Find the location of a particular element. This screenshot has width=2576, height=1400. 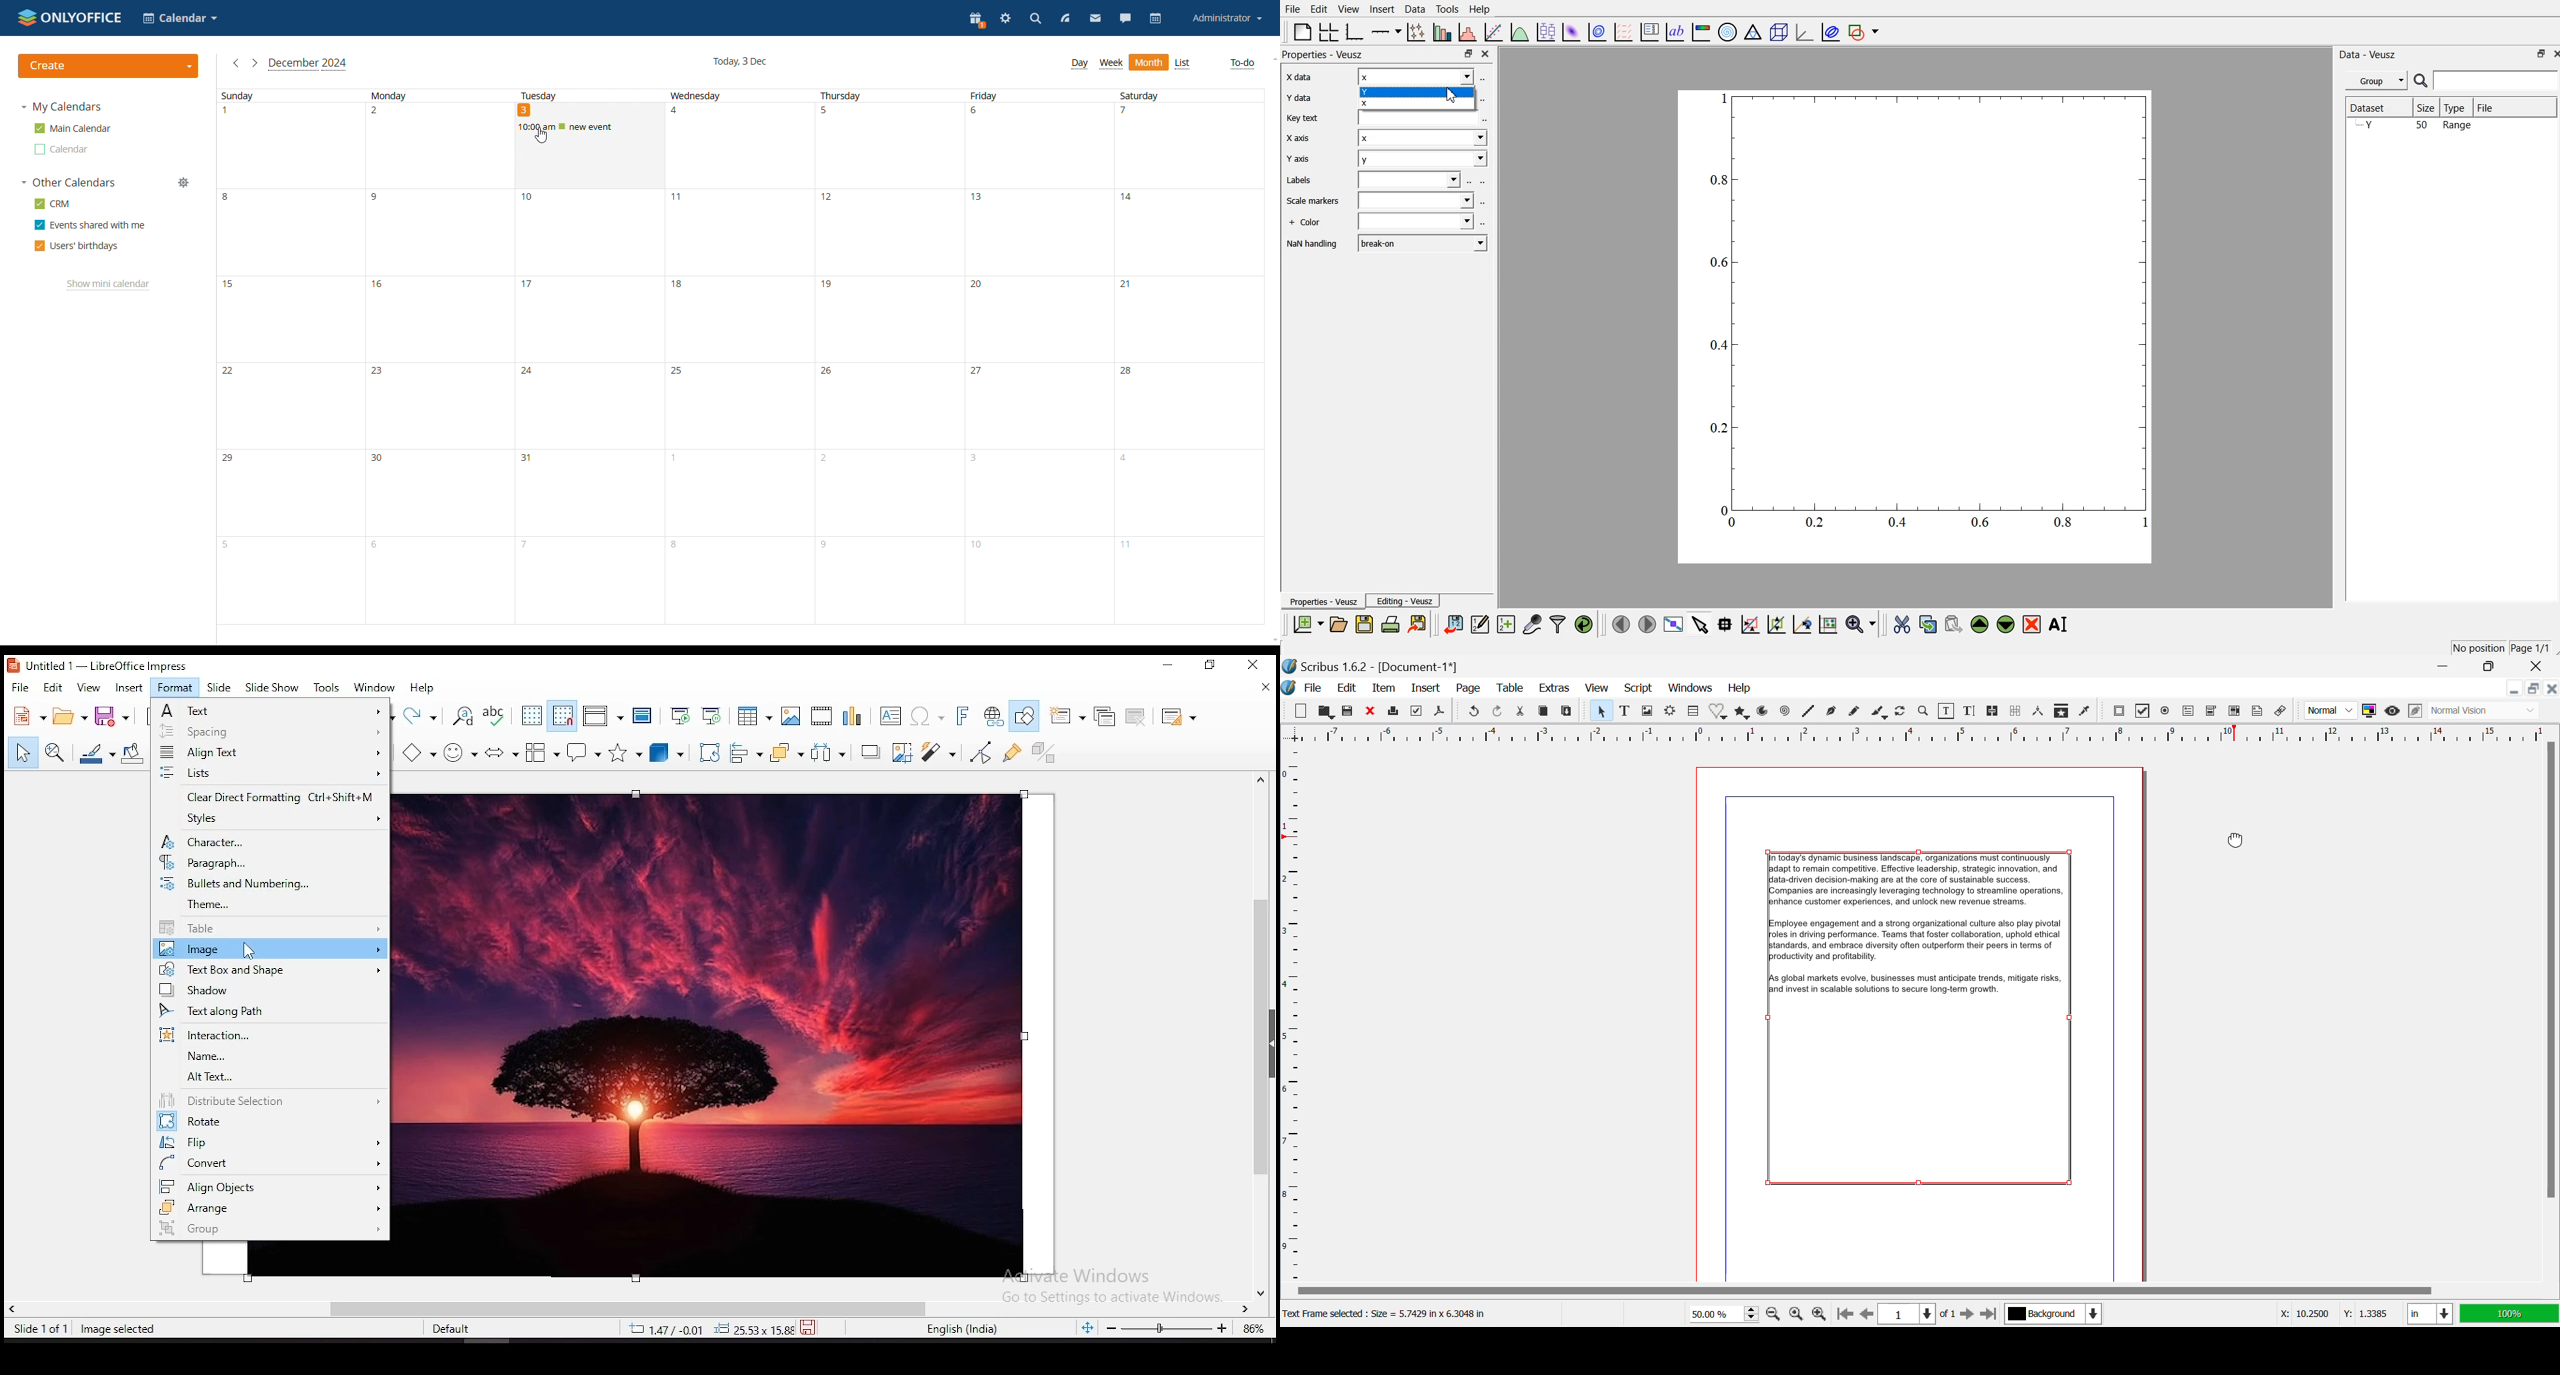

week view is located at coordinates (1111, 64).